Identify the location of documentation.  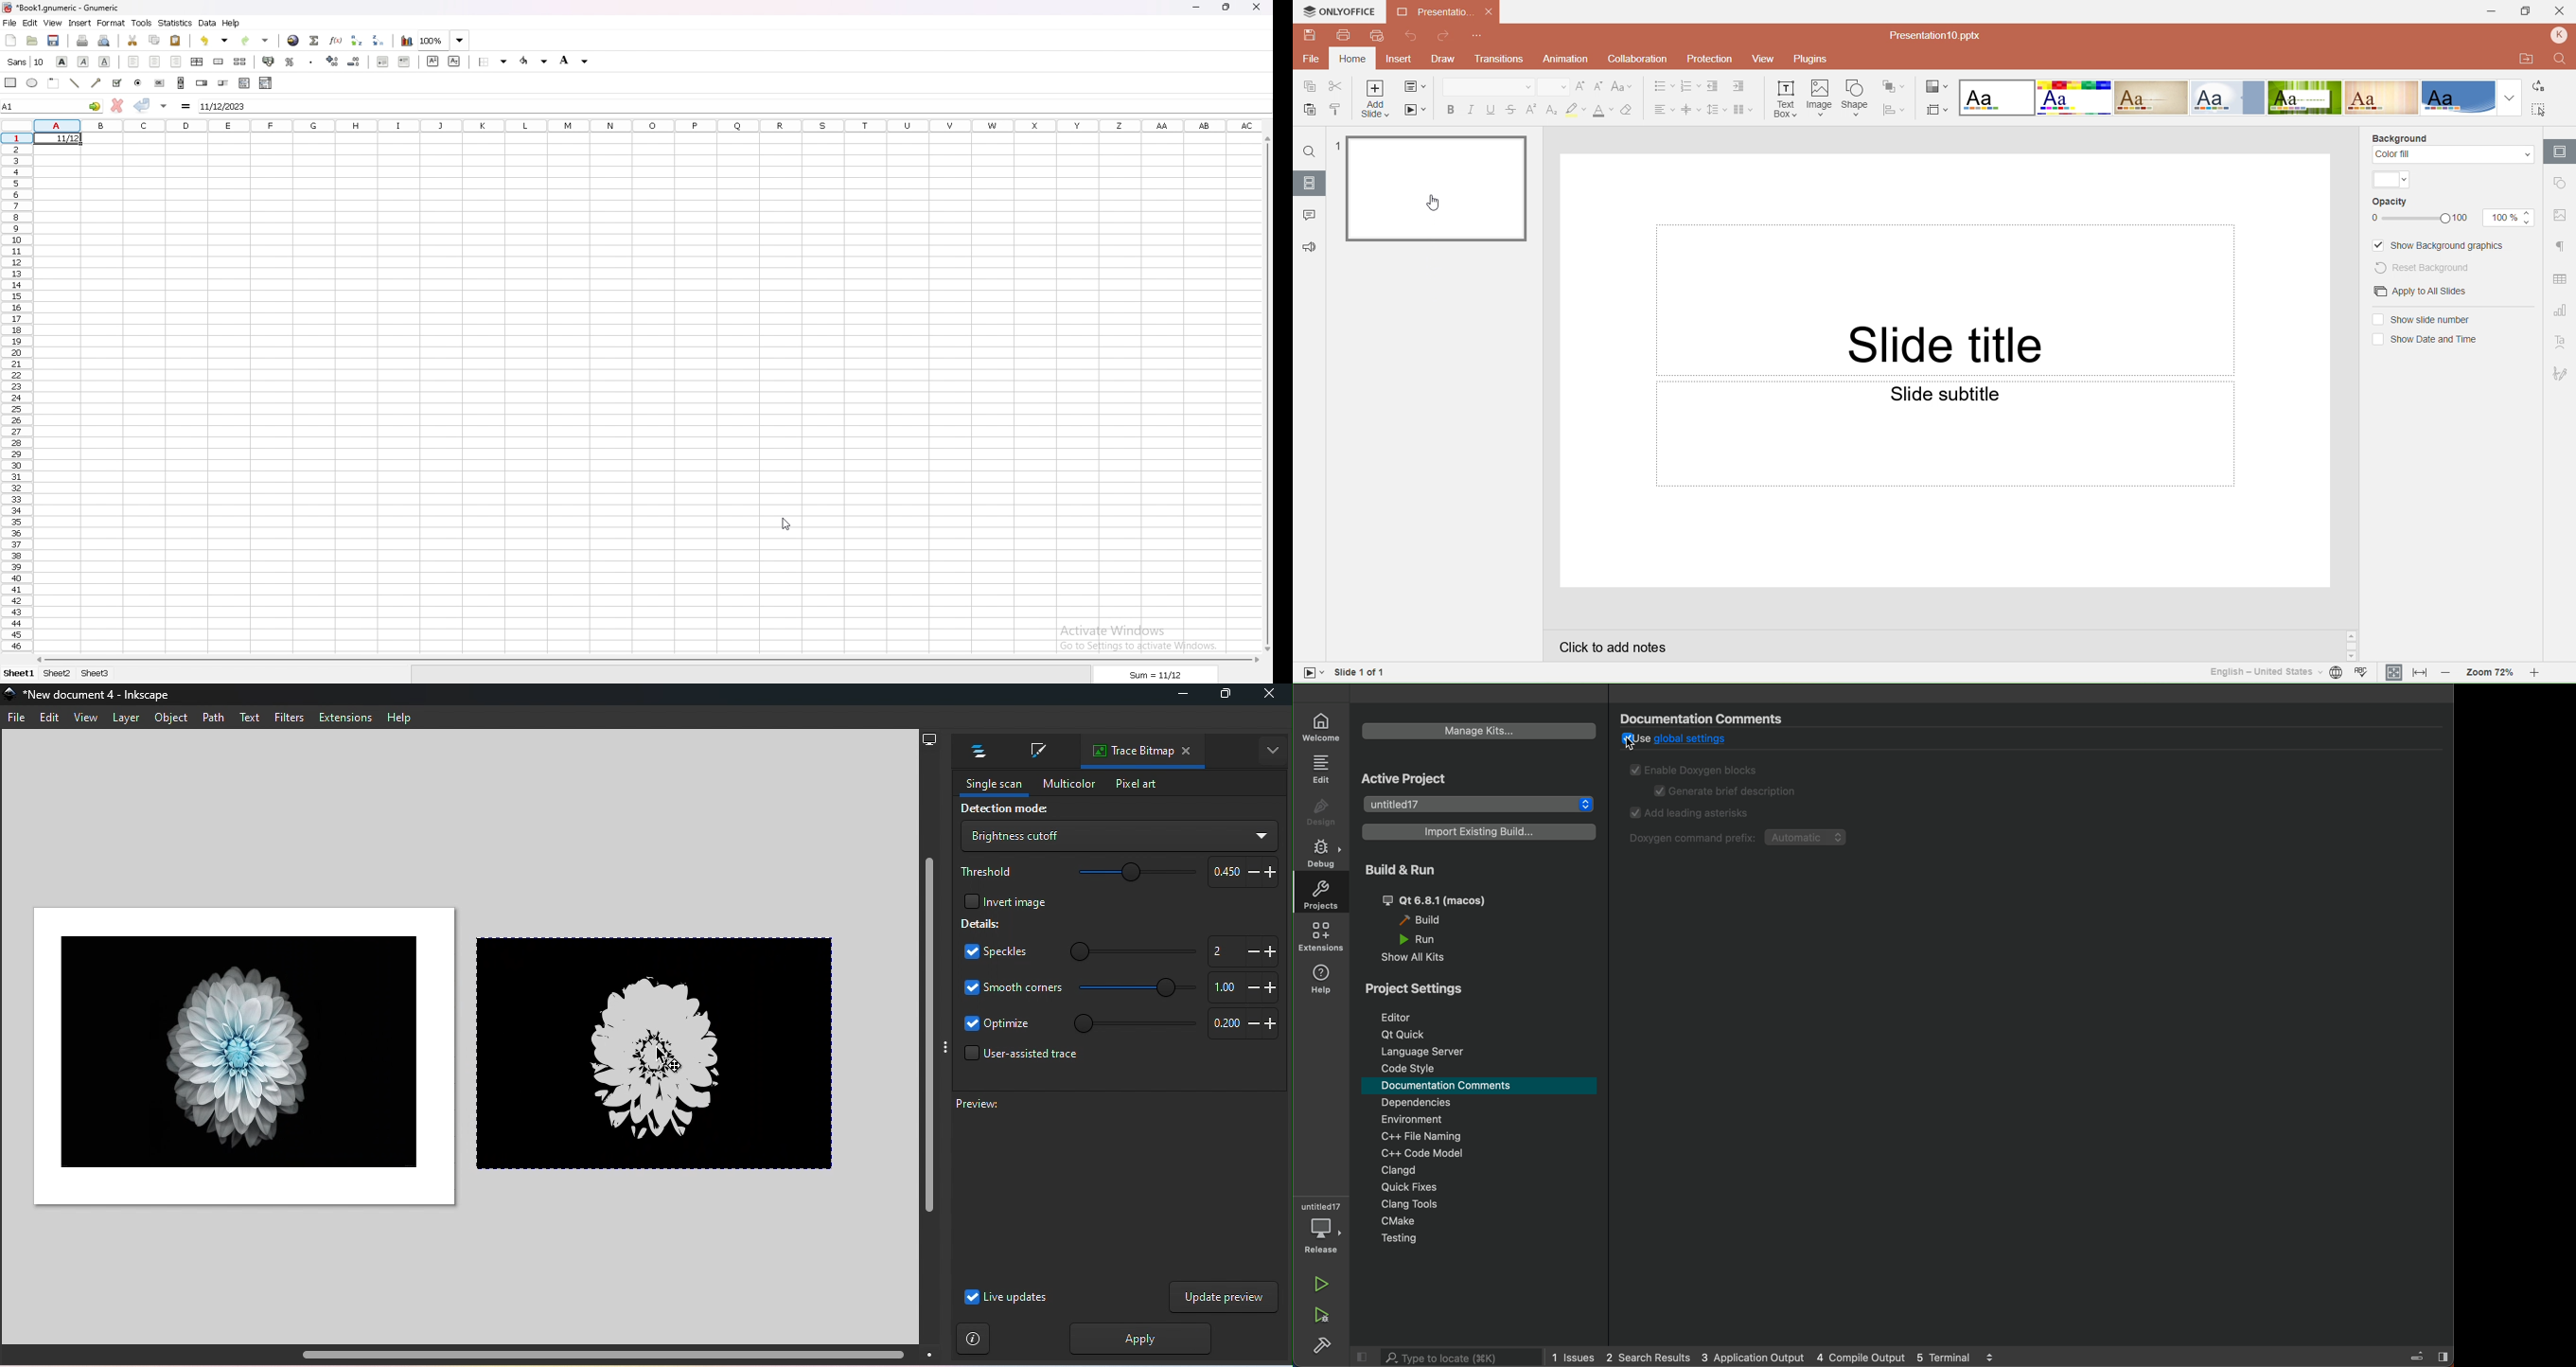
(1452, 1086).